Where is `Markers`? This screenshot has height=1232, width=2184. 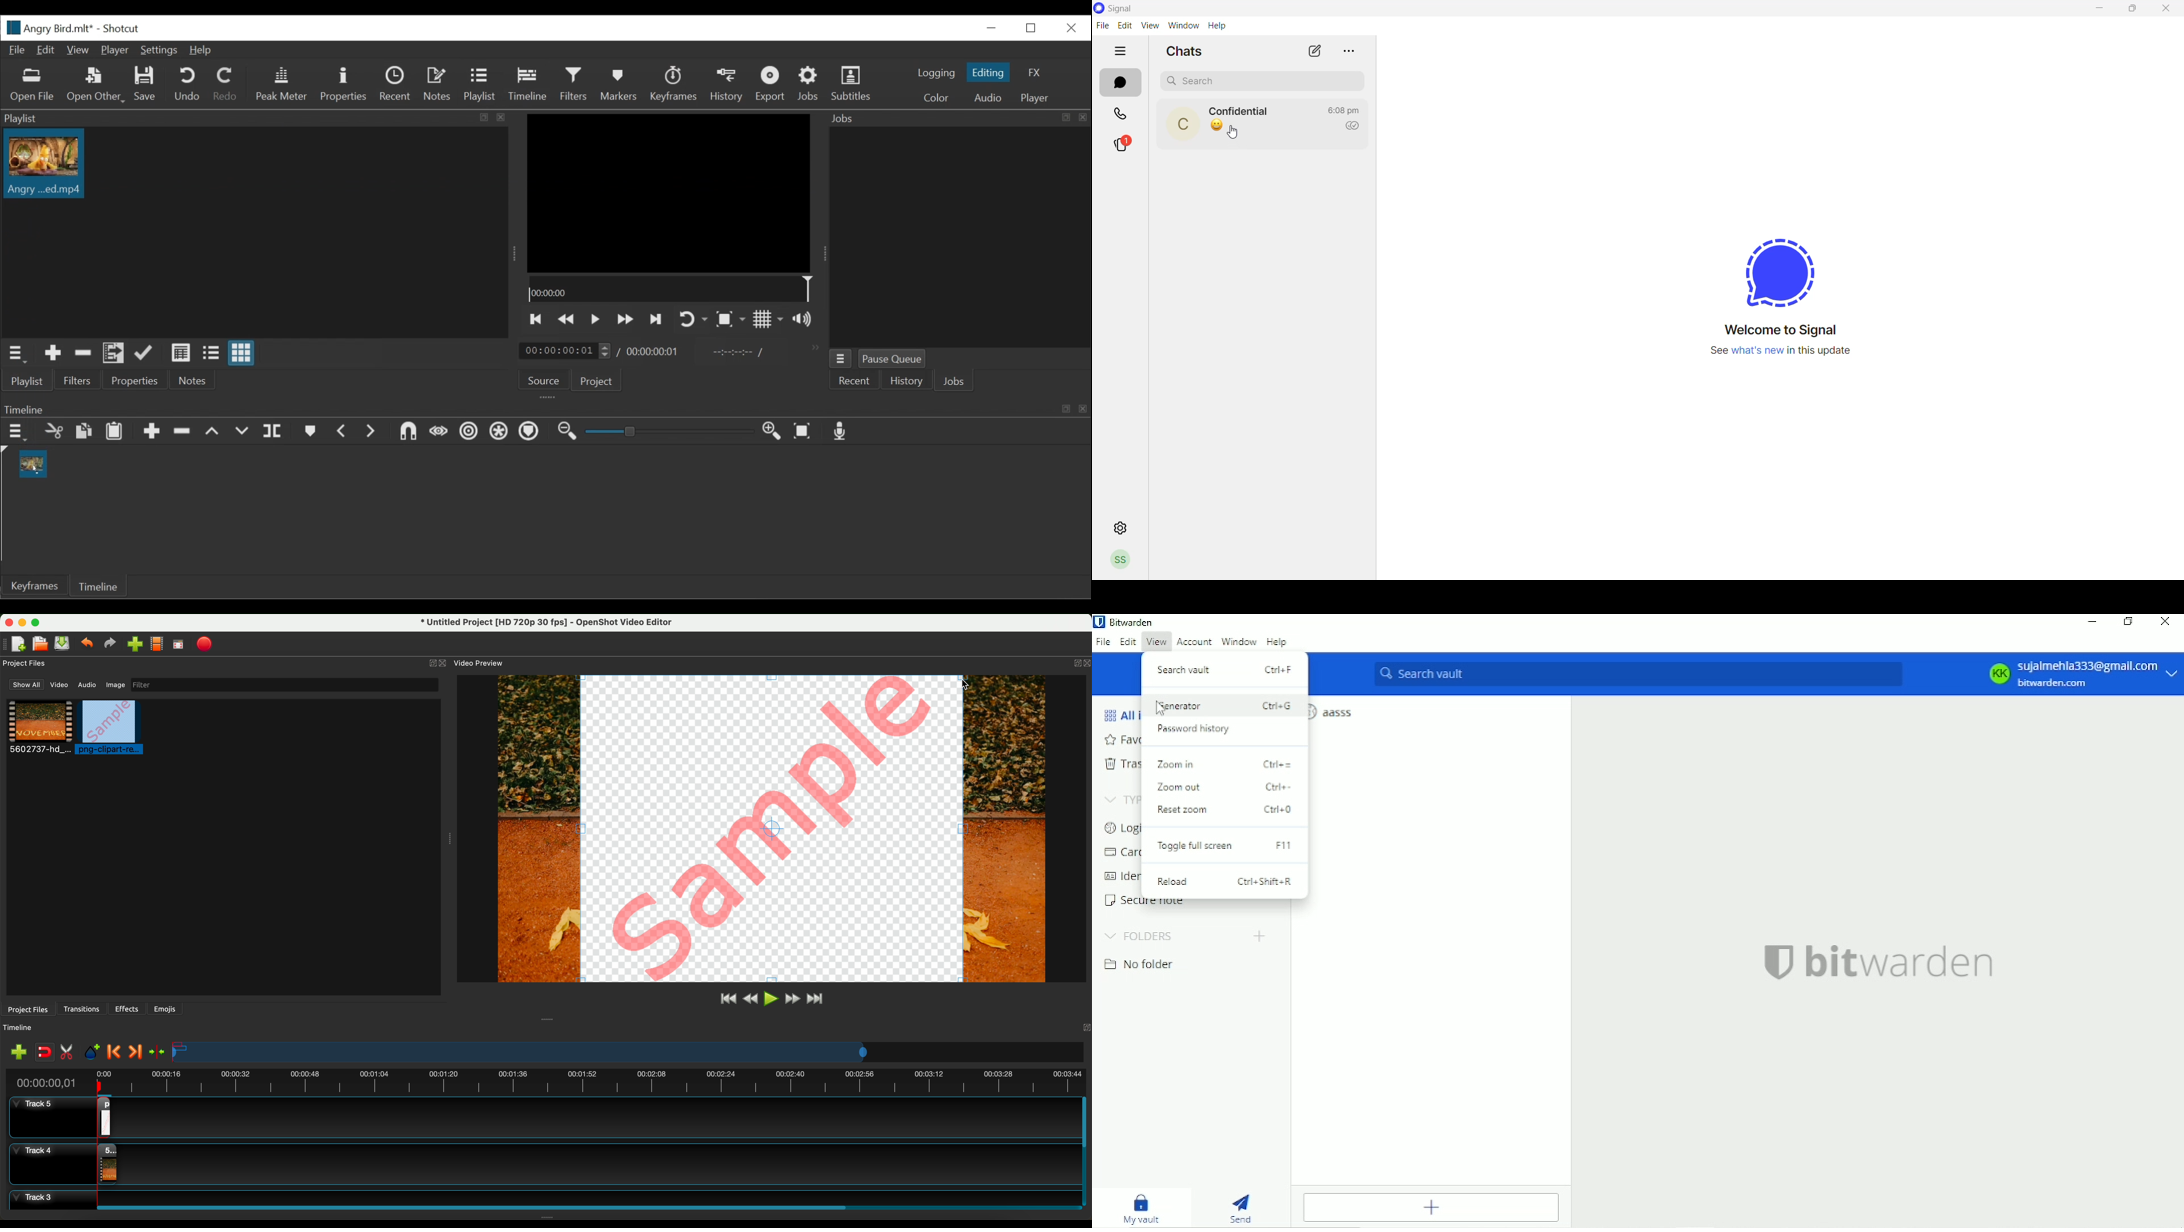 Markers is located at coordinates (619, 85).